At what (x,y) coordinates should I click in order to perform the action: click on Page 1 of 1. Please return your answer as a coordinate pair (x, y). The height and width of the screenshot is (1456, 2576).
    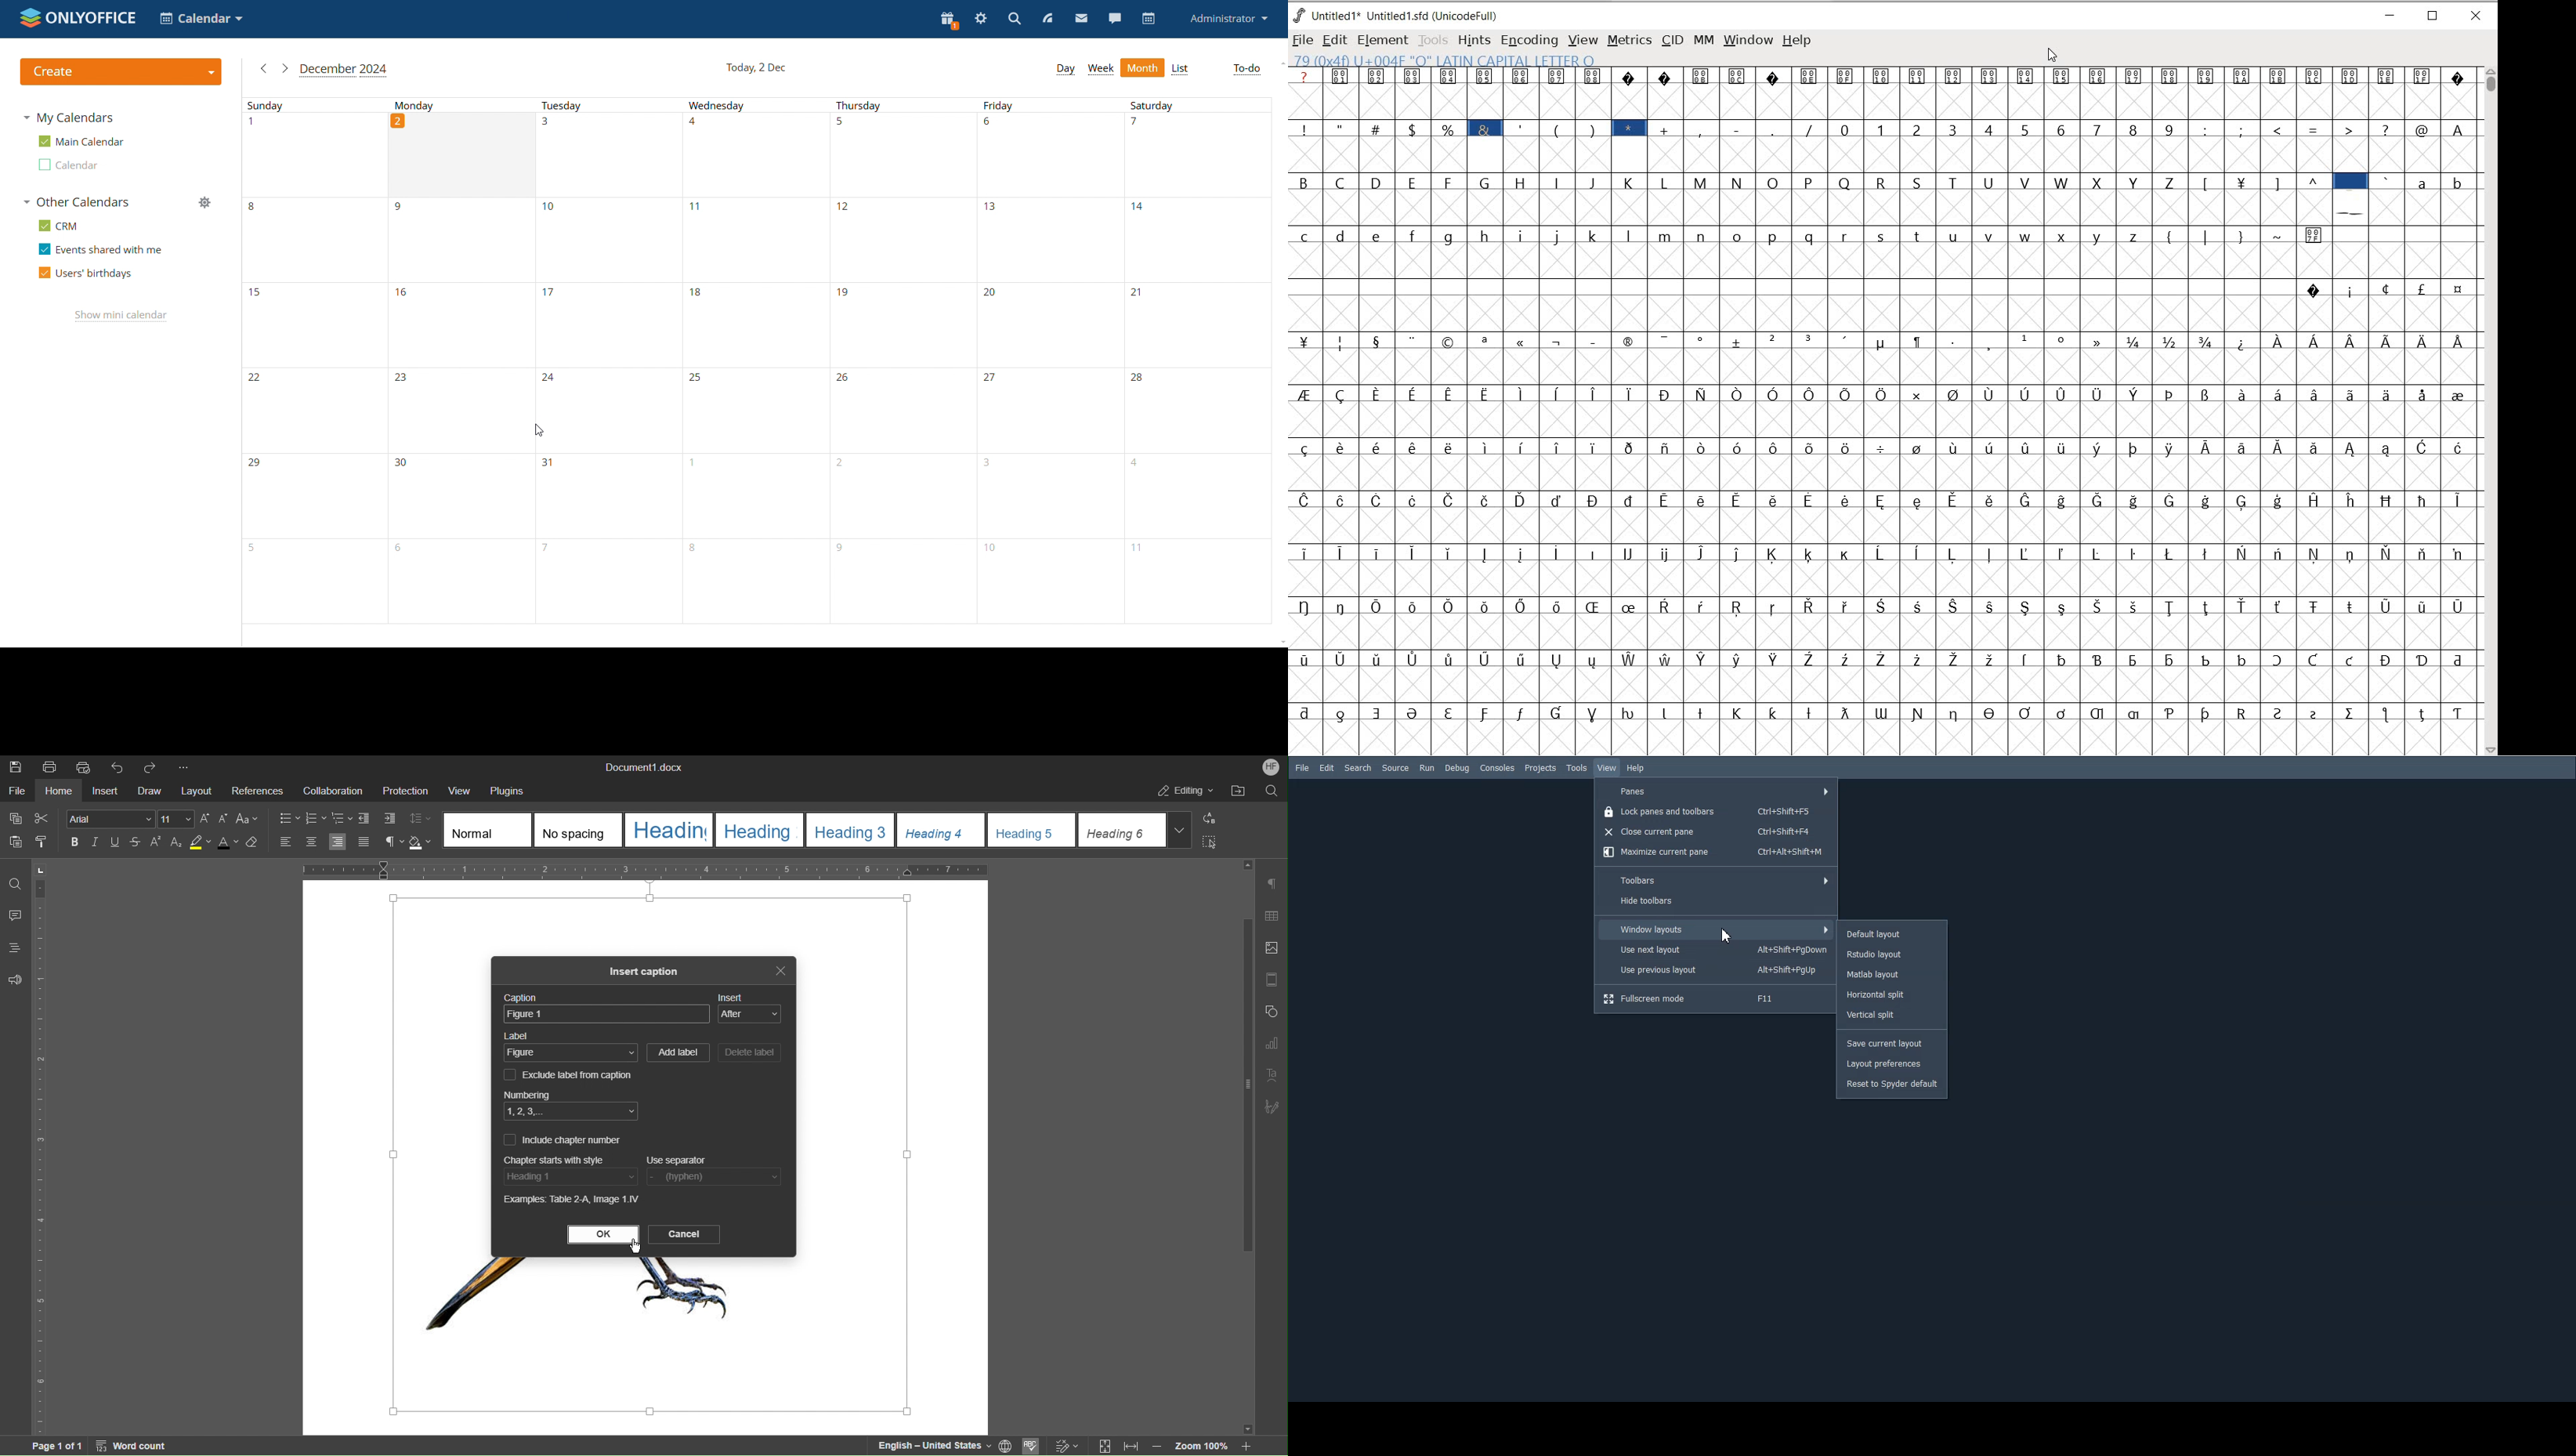
    Looking at the image, I should click on (47, 1447).